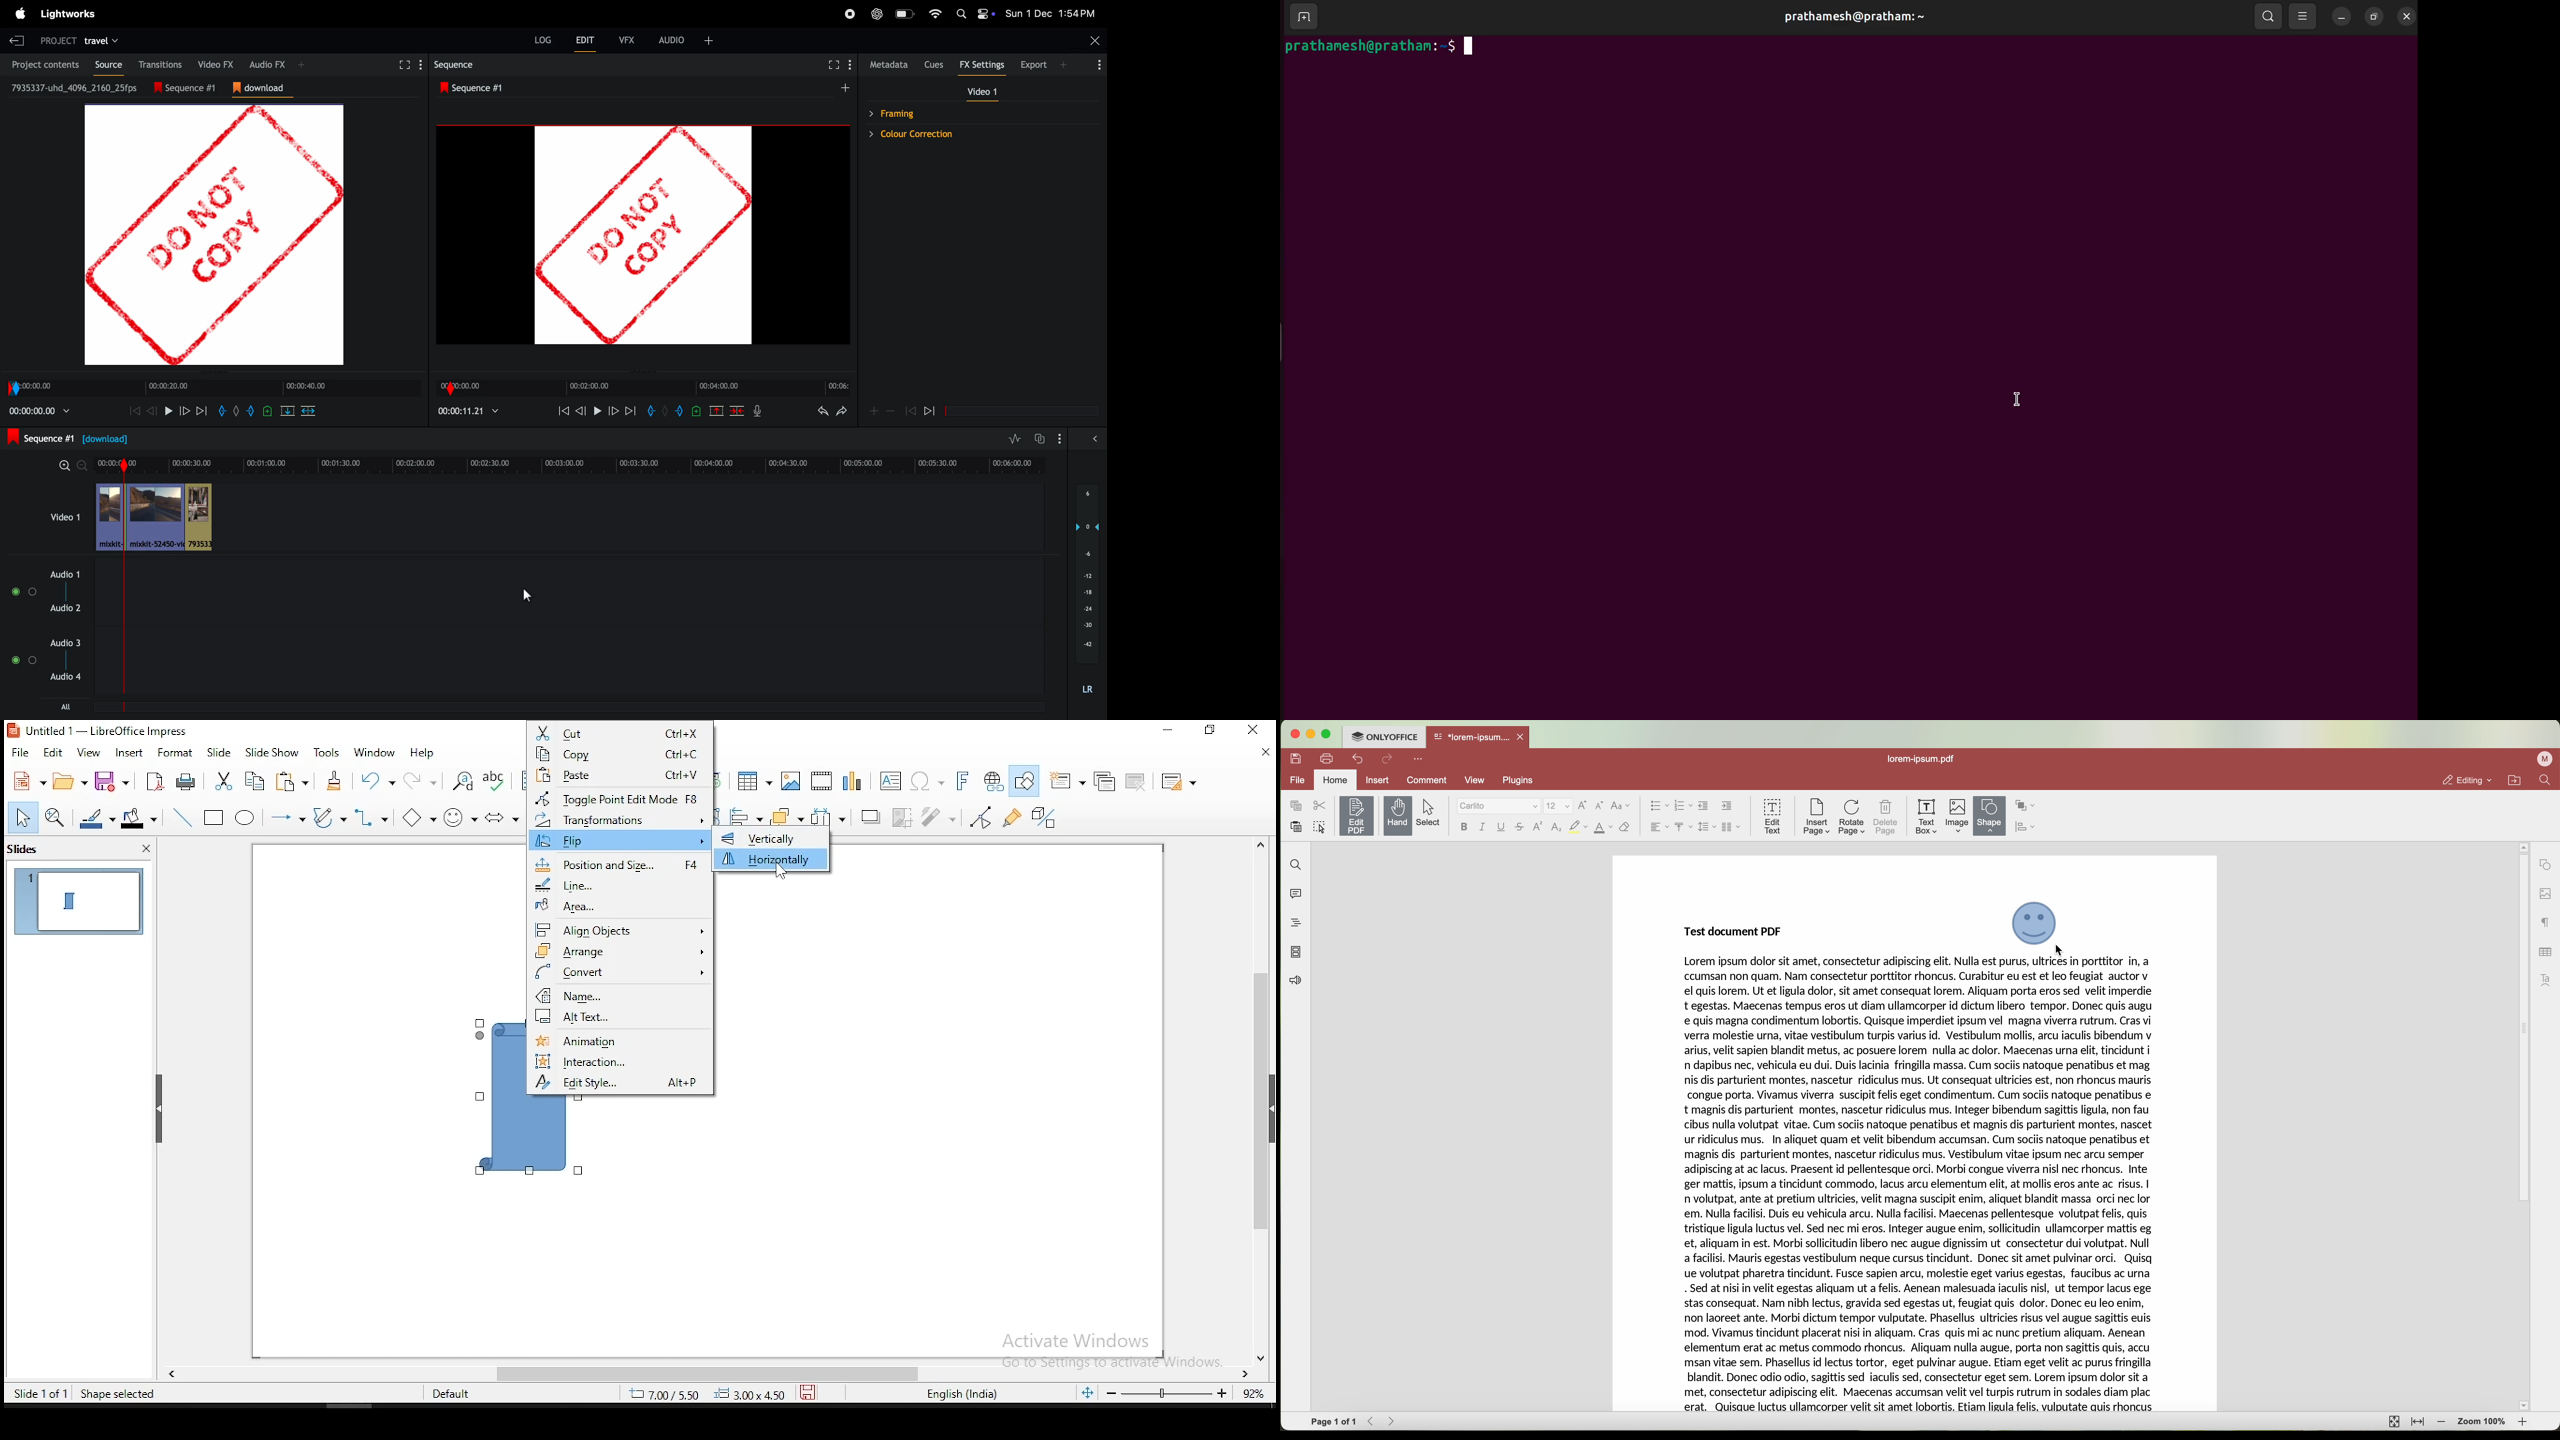 The height and width of the screenshot is (1456, 2576). Describe the element at coordinates (423, 784) in the screenshot. I see `redo` at that location.